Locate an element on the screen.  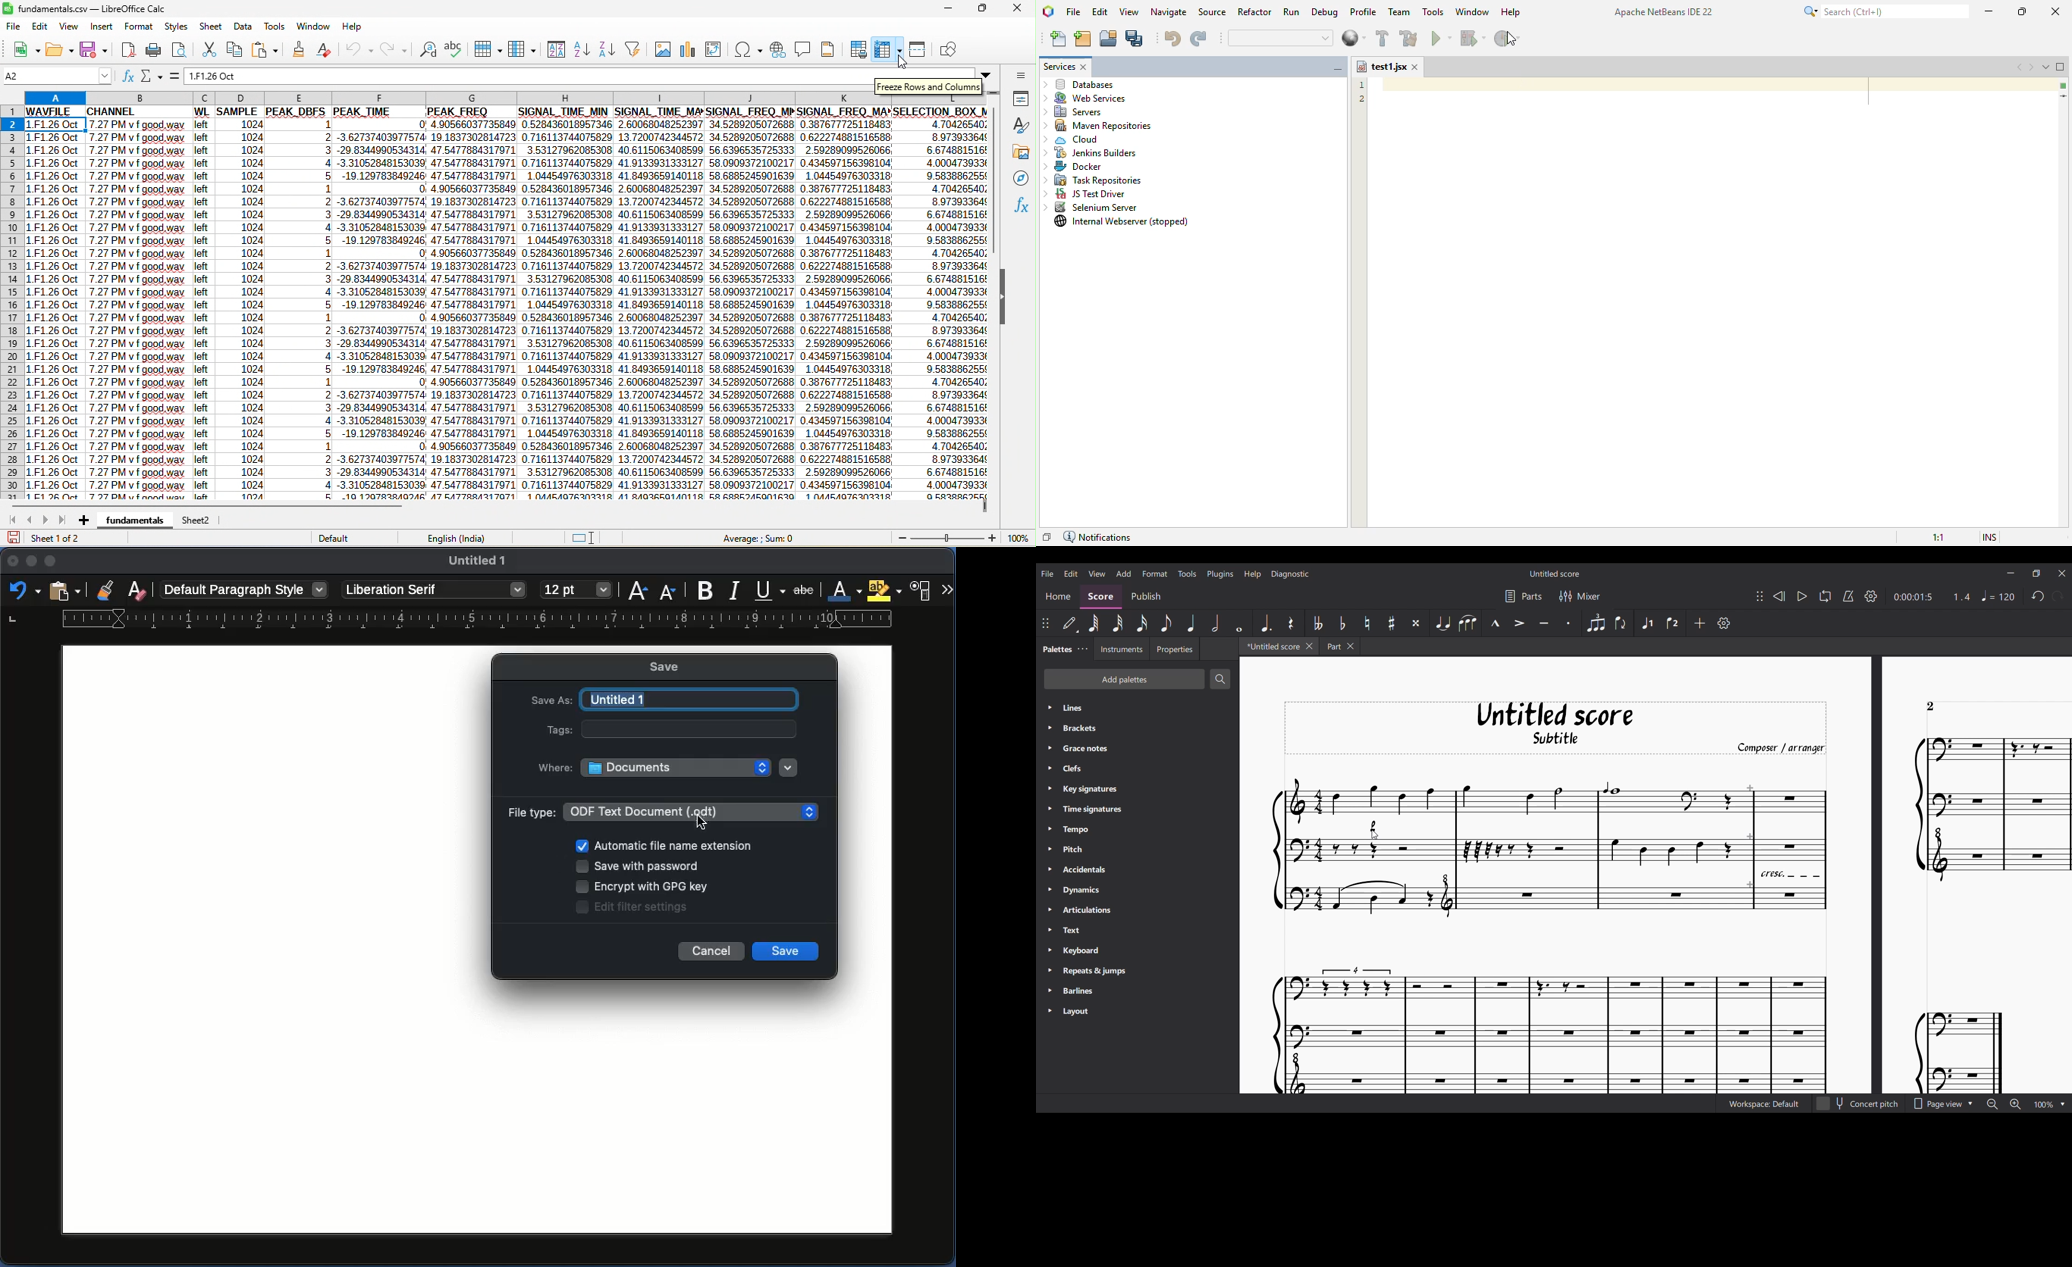
open is located at coordinates (61, 51).